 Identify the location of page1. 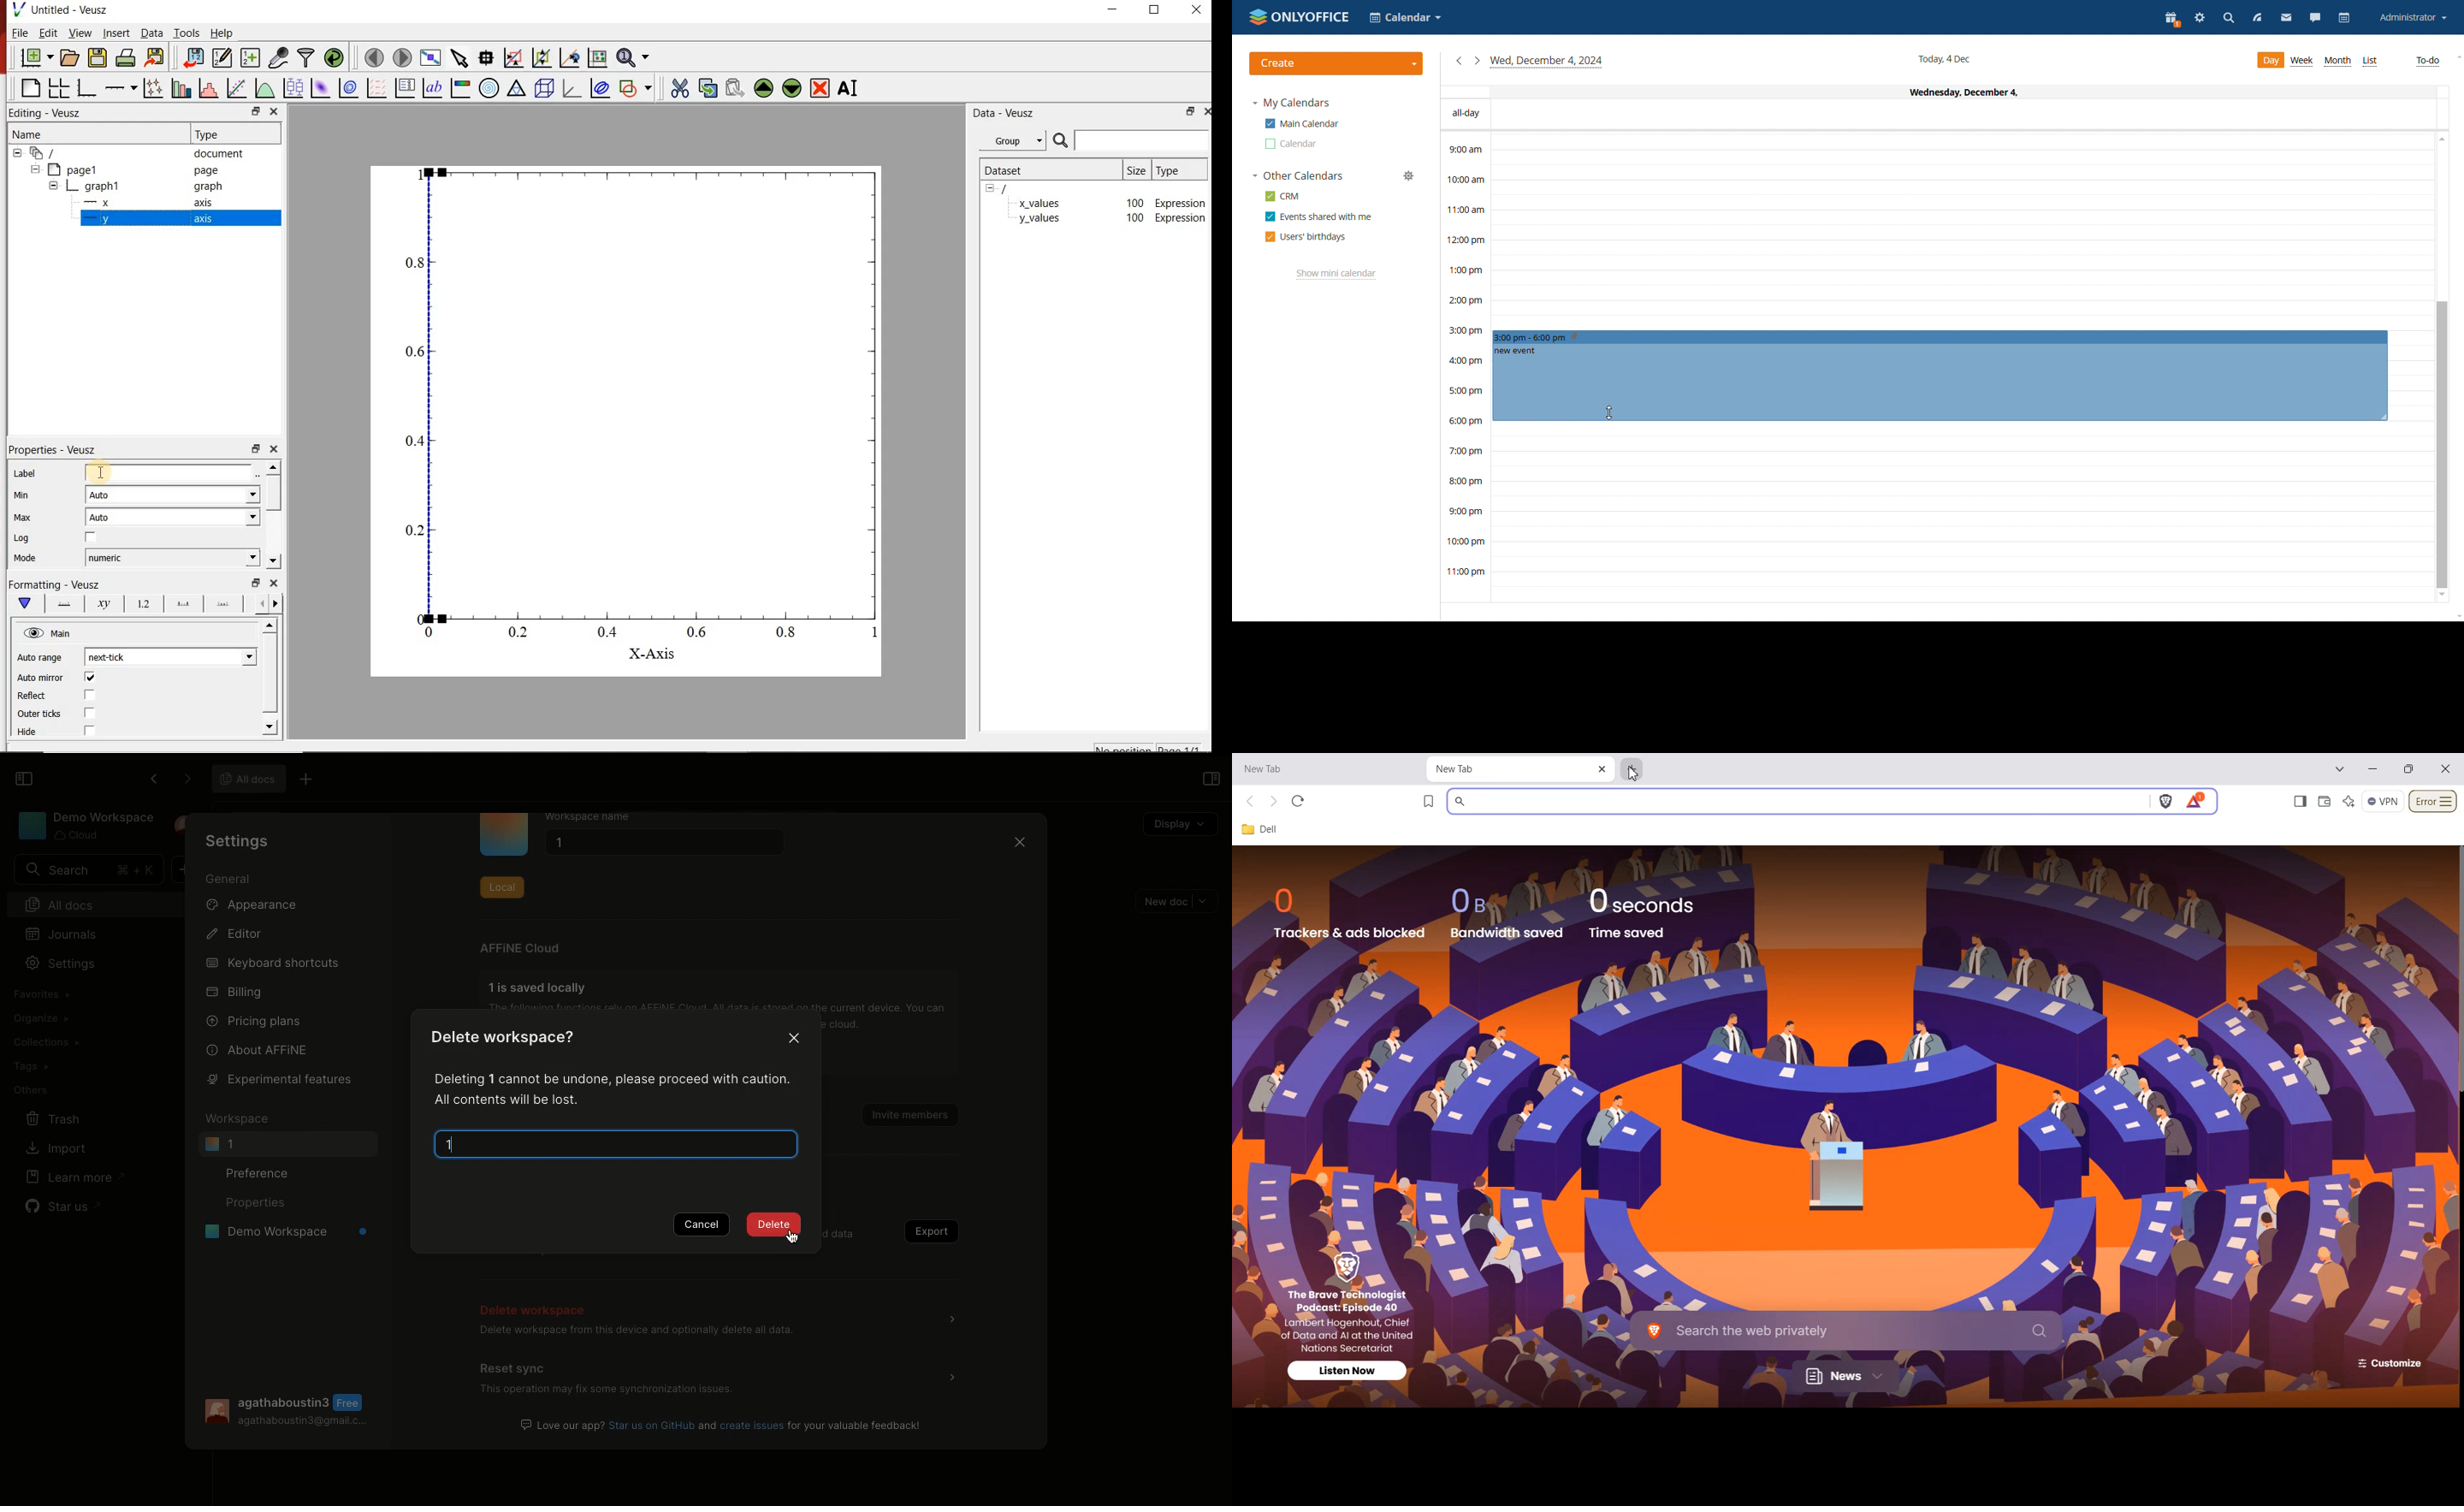
(79, 168).